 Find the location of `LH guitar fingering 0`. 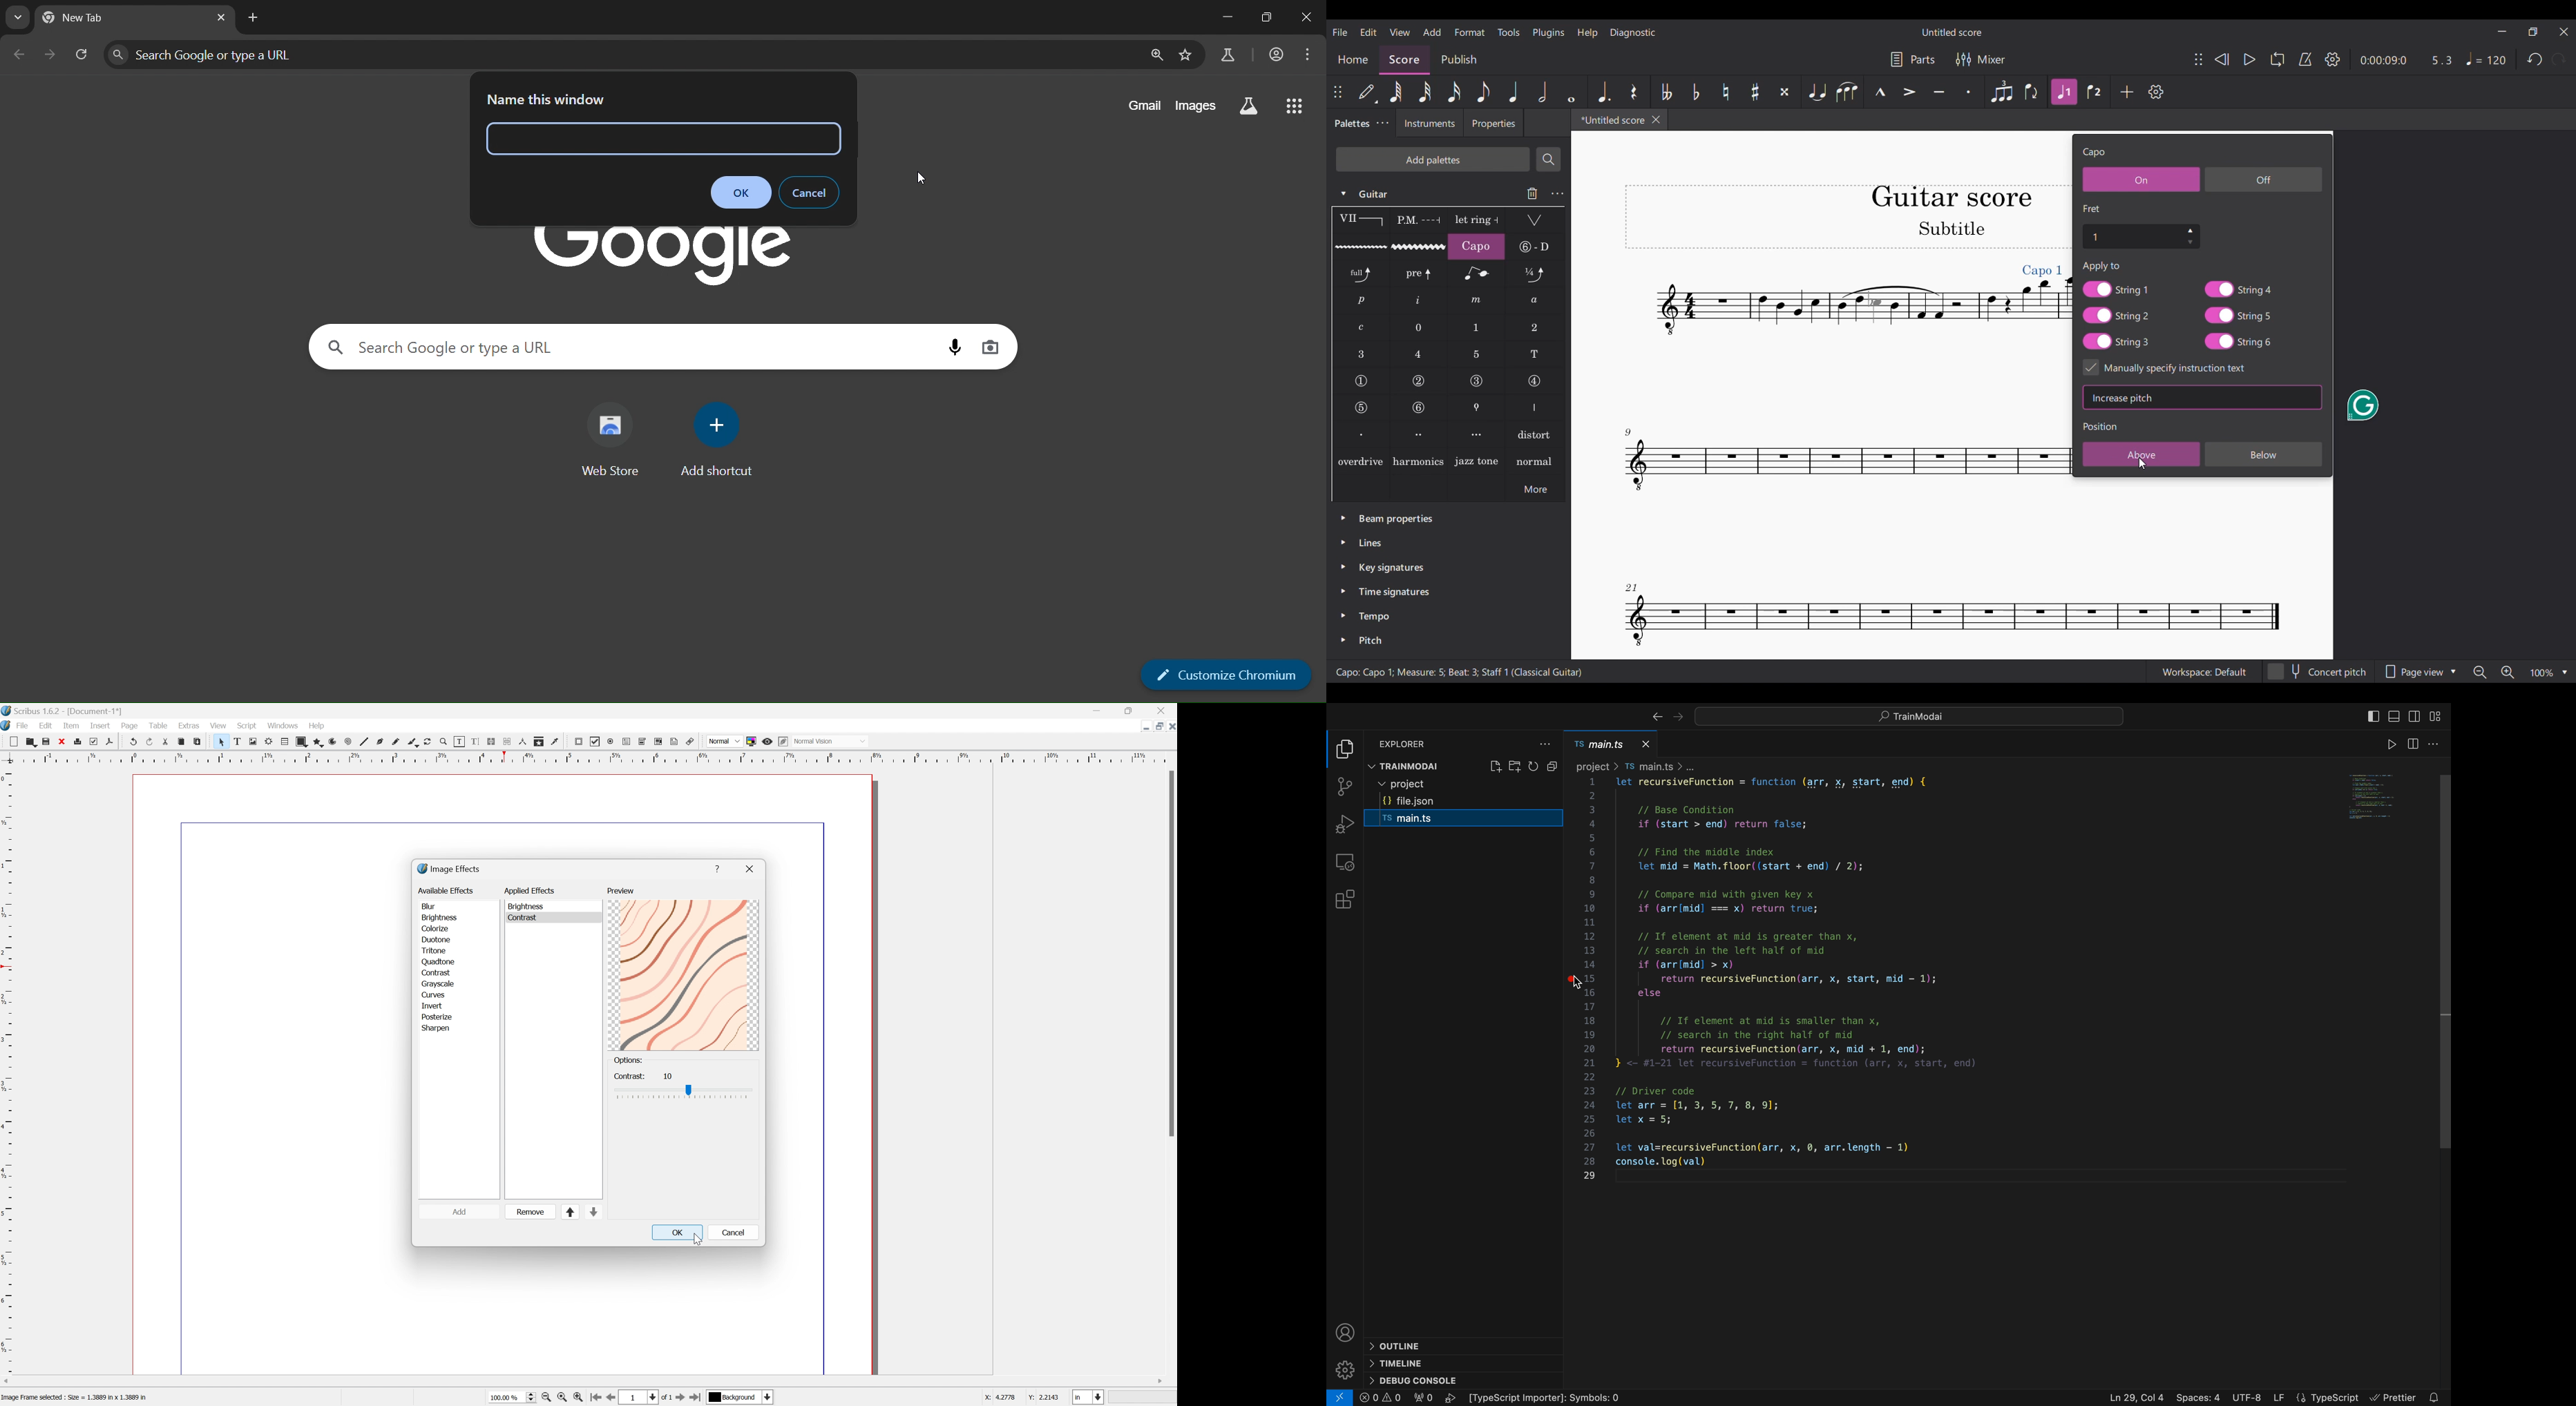

LH guitar fingering 0 is located at coordinates (1419, 327).